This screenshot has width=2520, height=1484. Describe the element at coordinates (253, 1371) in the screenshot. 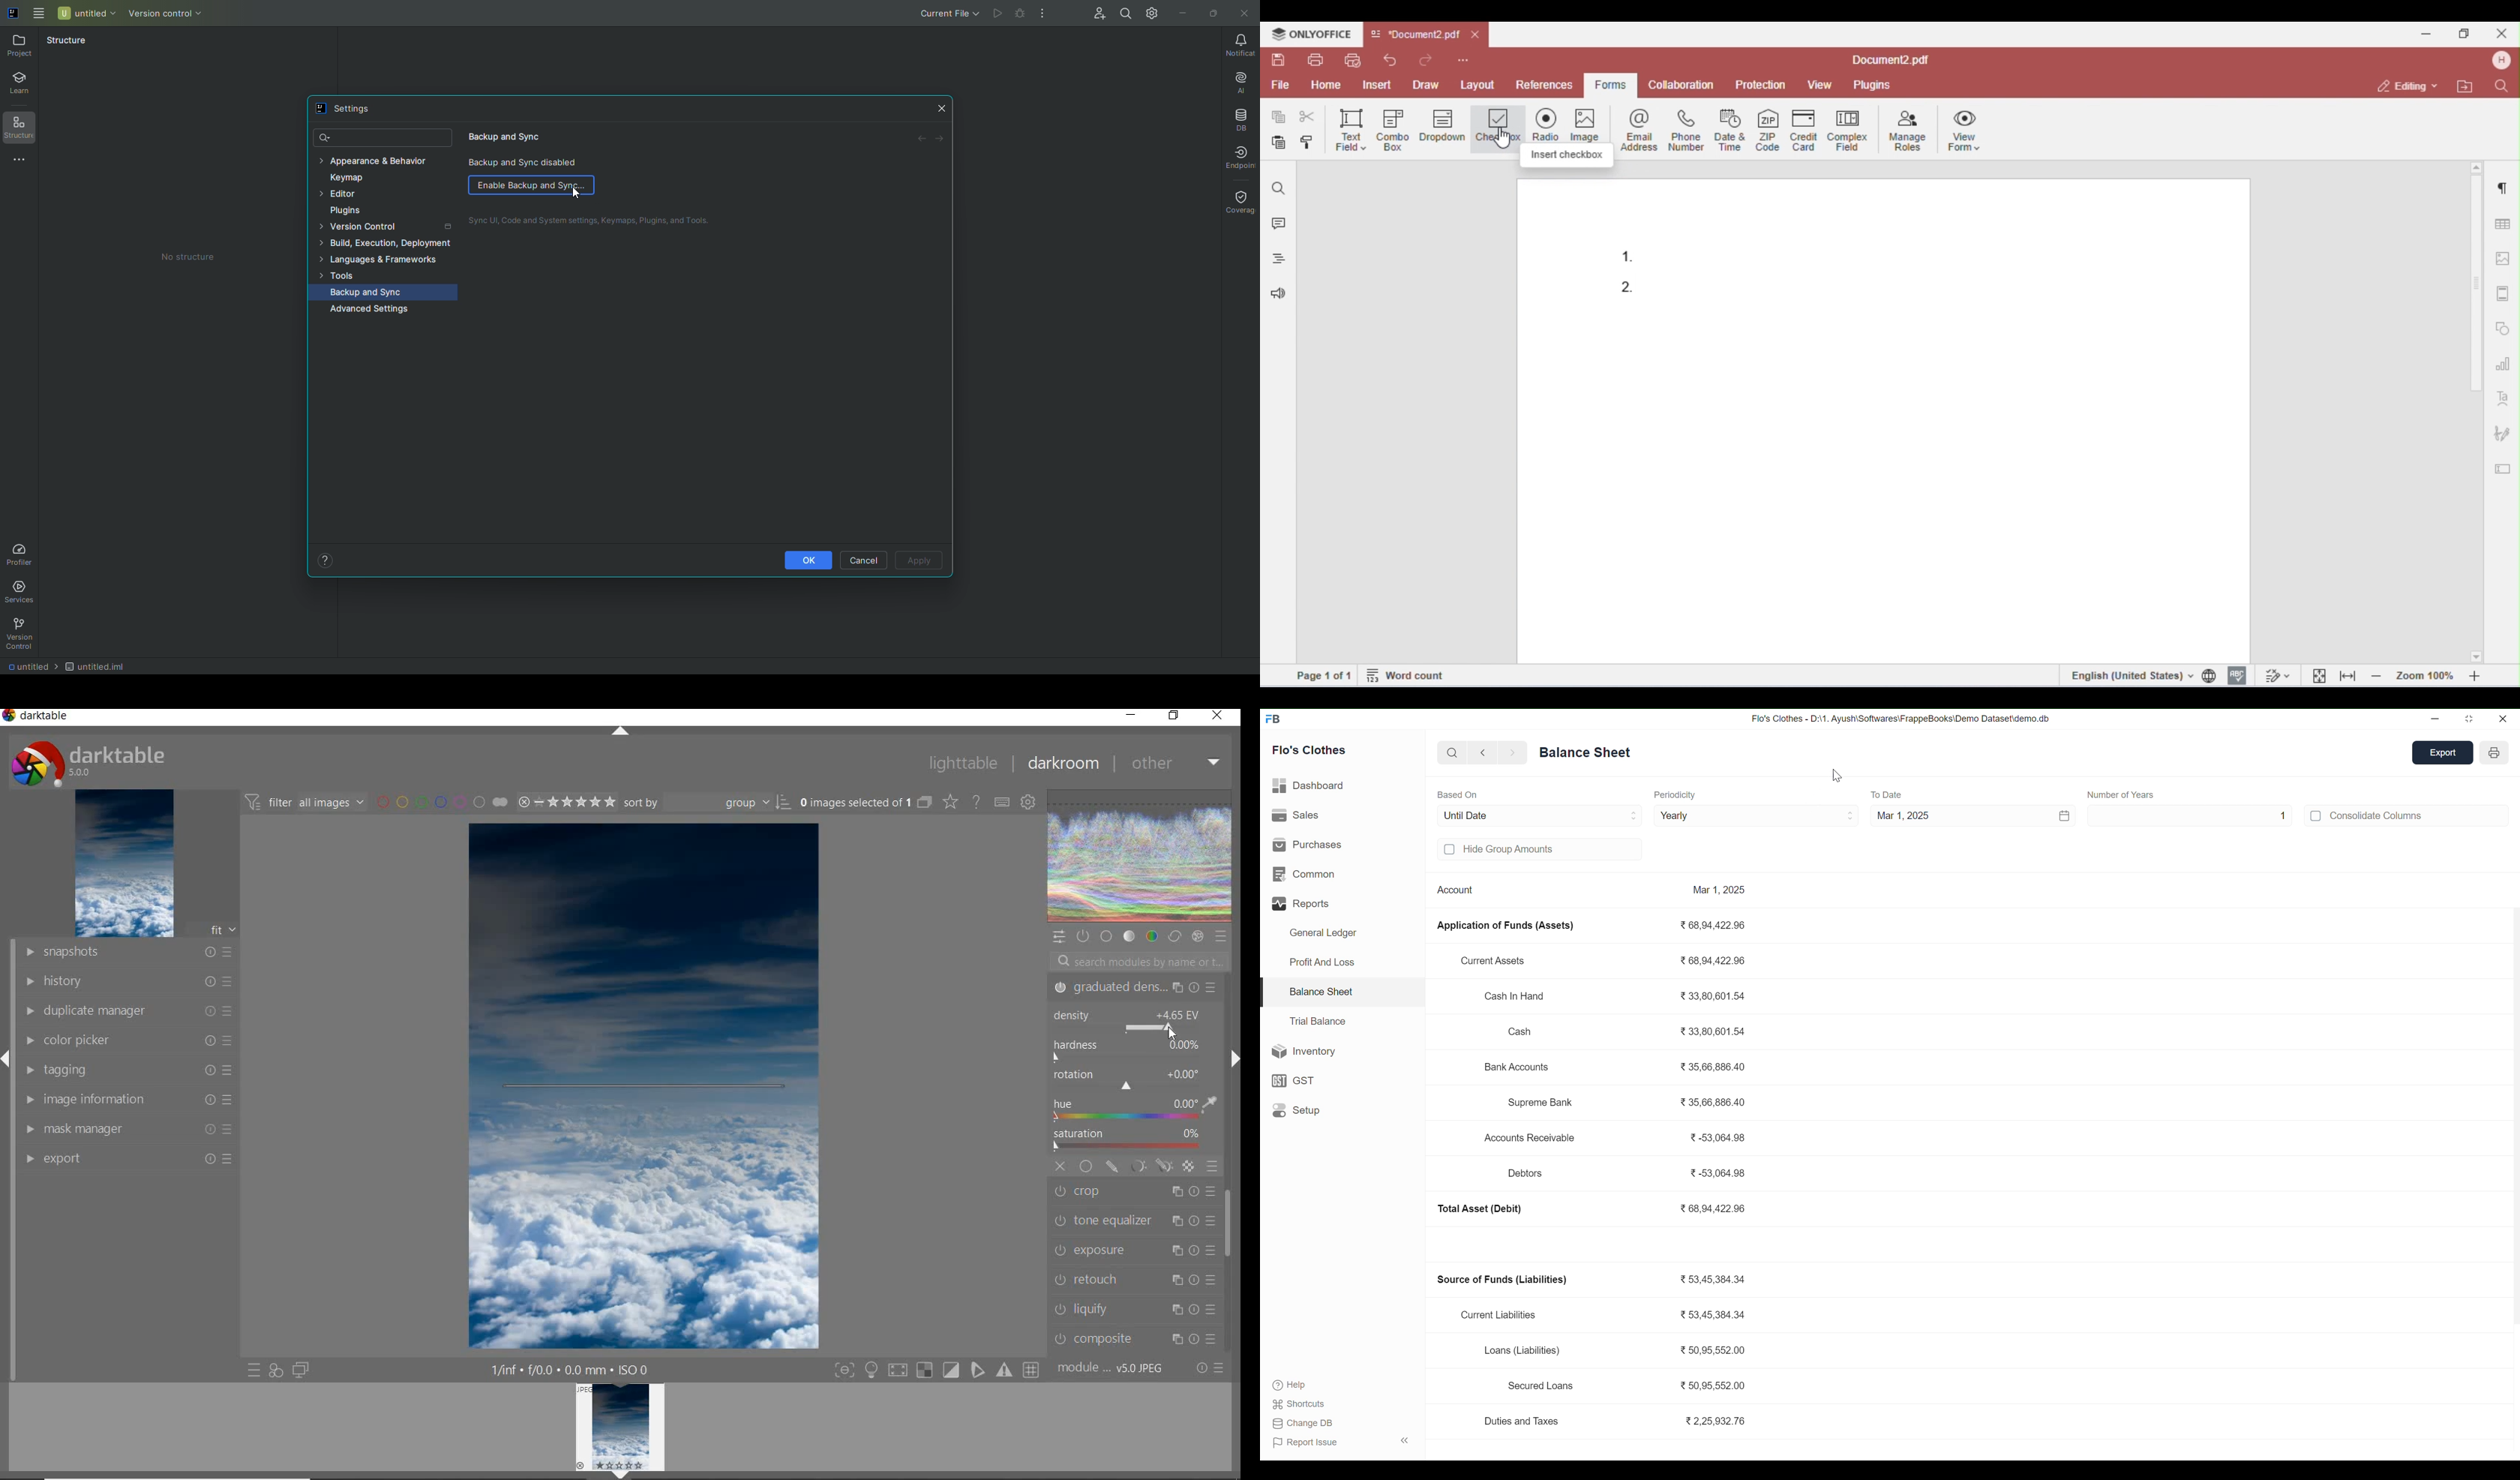

I see `QUICK ACCESS TO PRESET` at that location.